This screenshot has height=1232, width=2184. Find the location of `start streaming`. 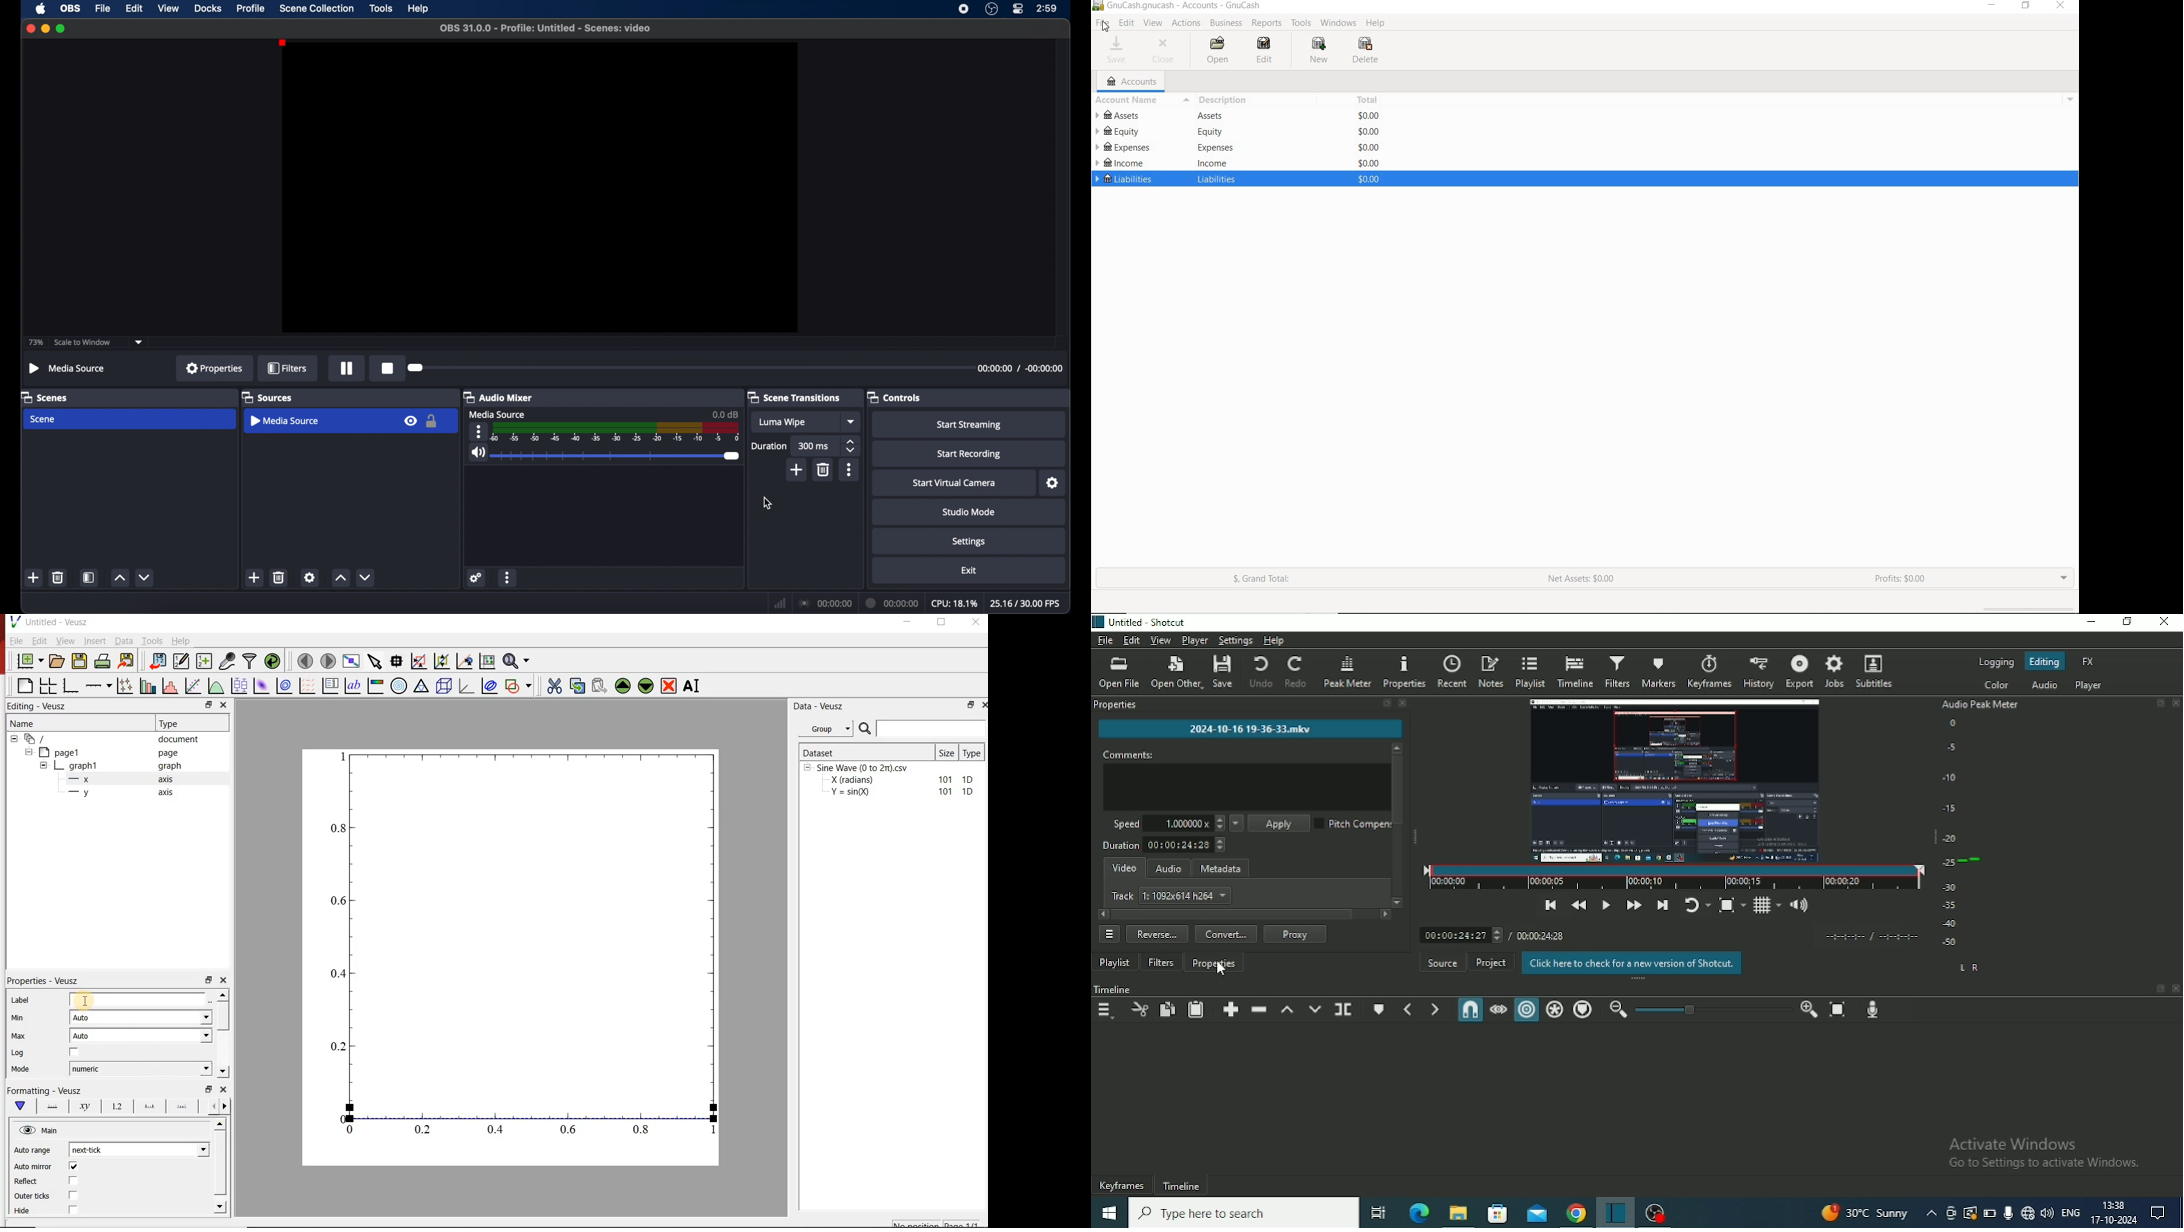

start streaming is located at coordinates (970, 425).